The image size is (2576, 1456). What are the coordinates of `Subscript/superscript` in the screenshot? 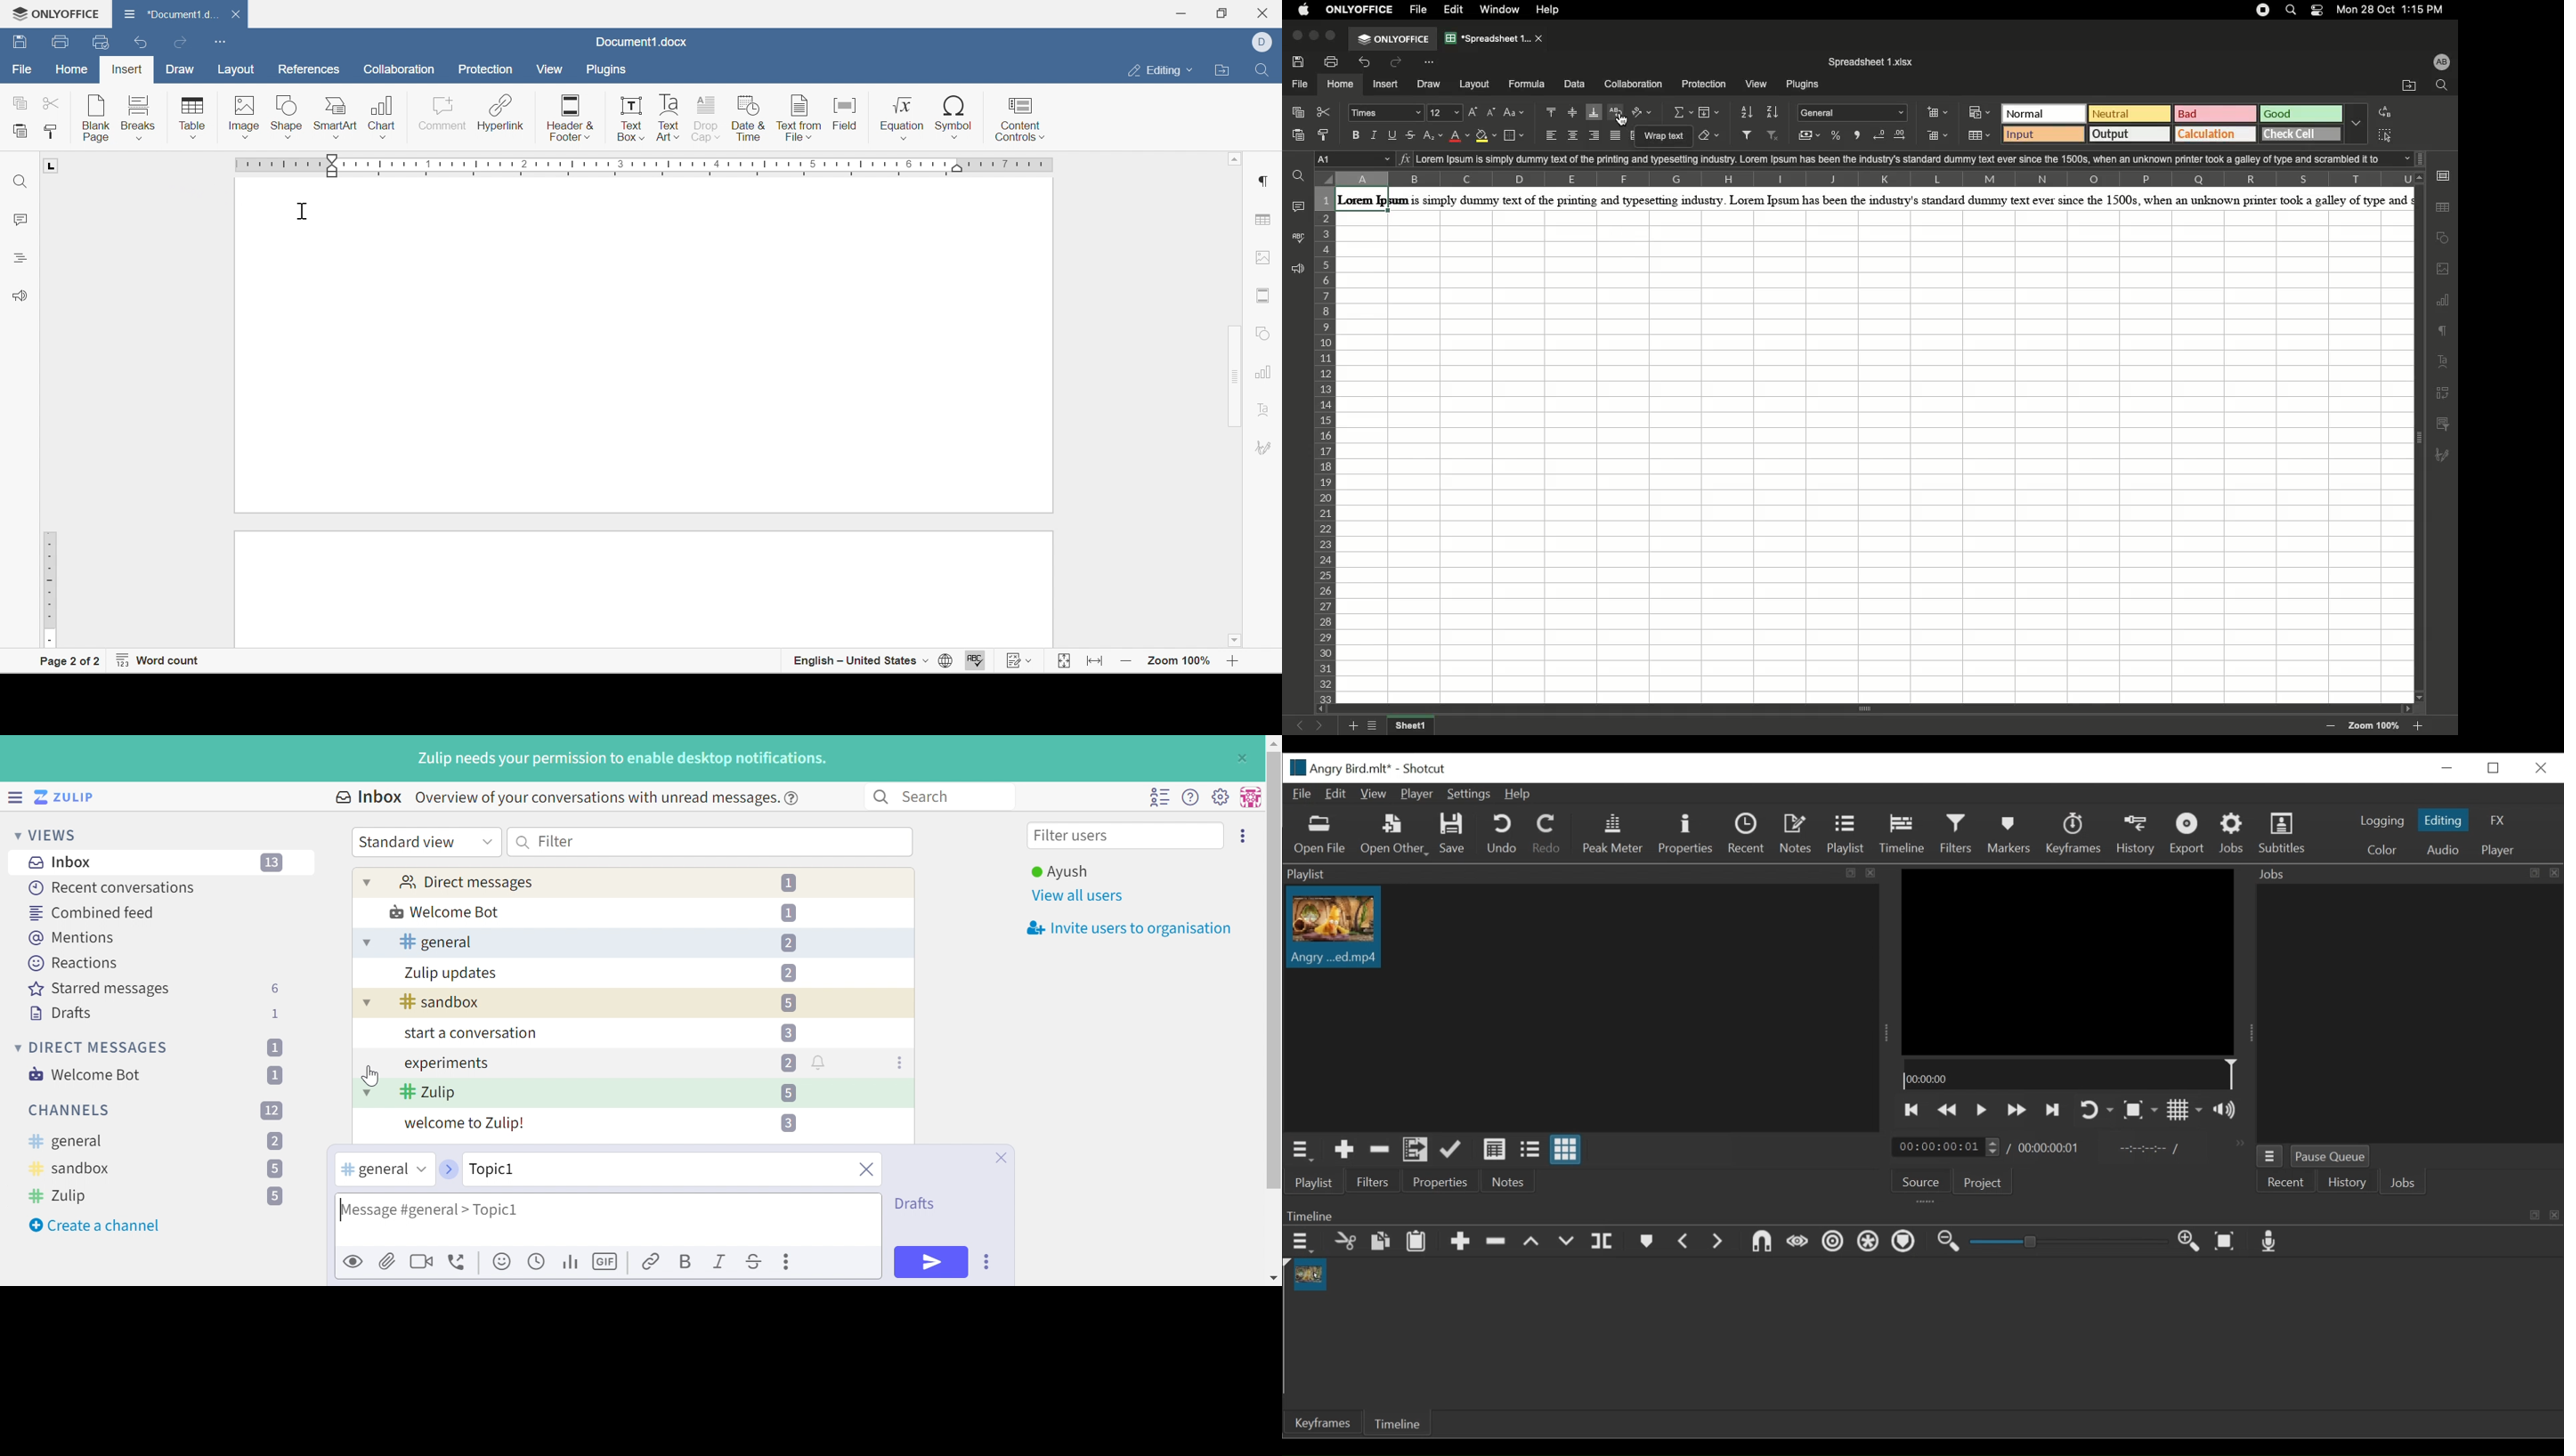 It's located at (1434, 136).